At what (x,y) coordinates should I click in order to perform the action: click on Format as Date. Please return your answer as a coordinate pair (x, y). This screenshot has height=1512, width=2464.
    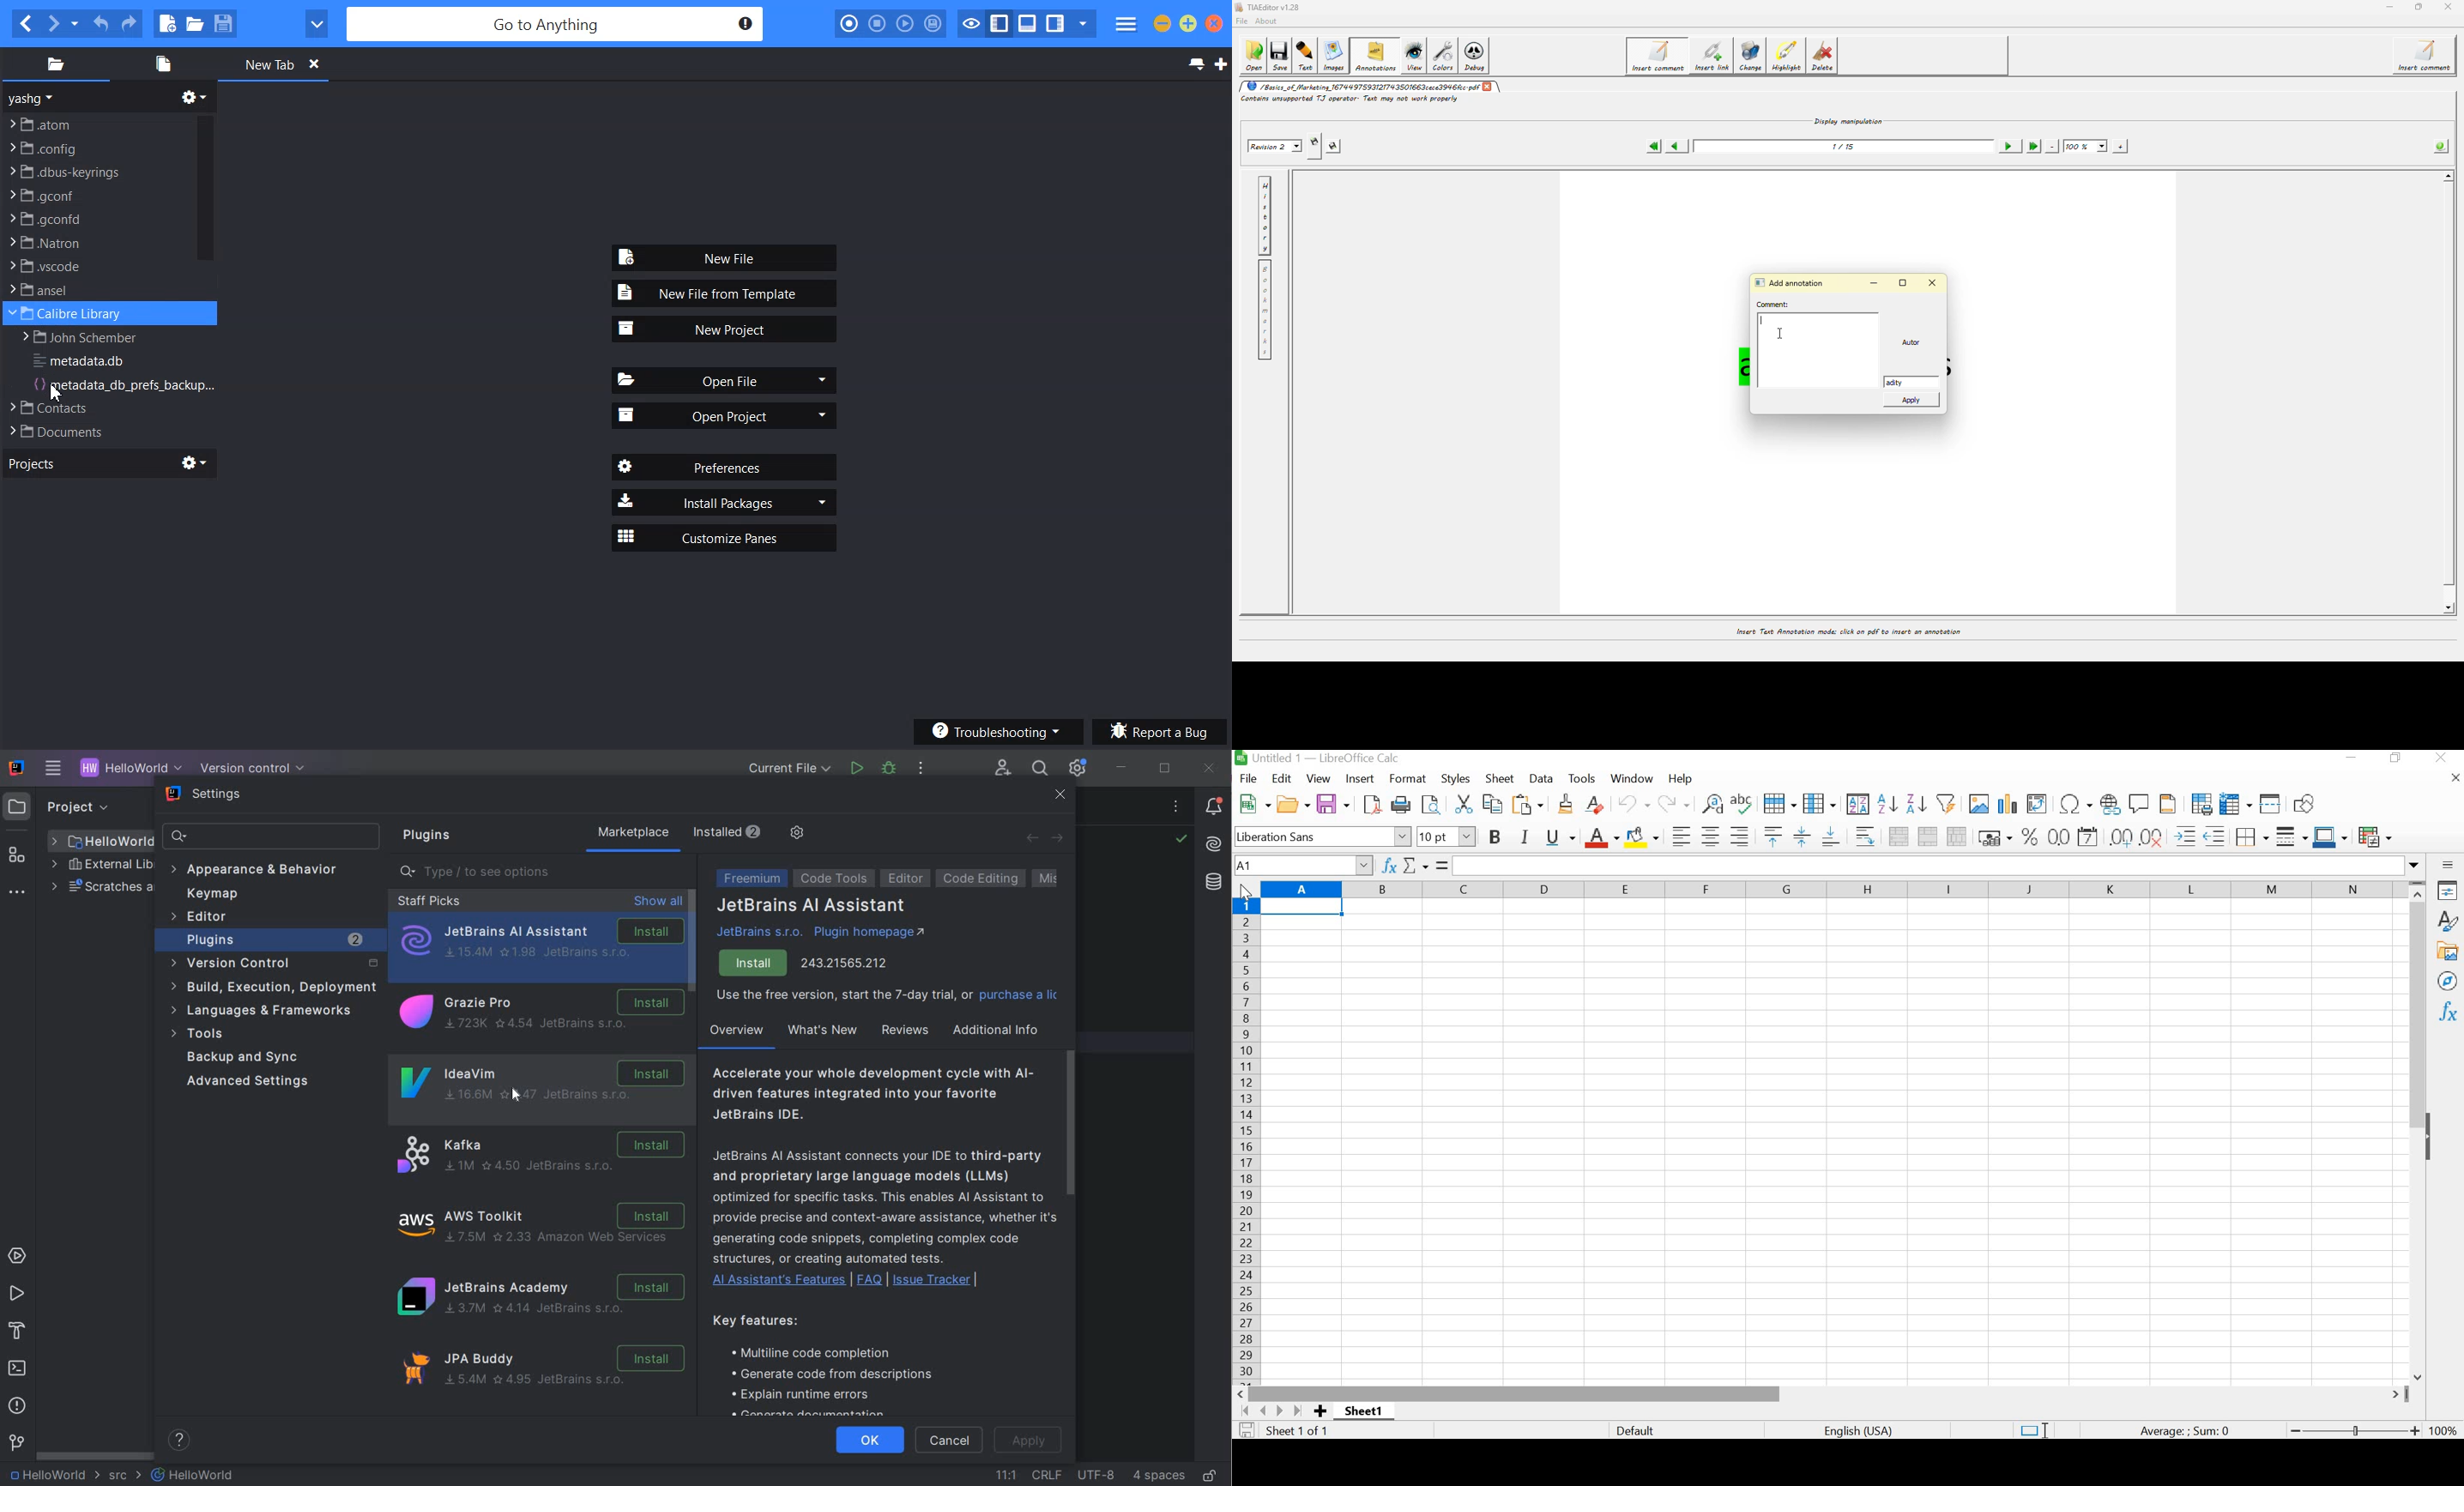
    Looking at the image, I should click on (2088, 837).